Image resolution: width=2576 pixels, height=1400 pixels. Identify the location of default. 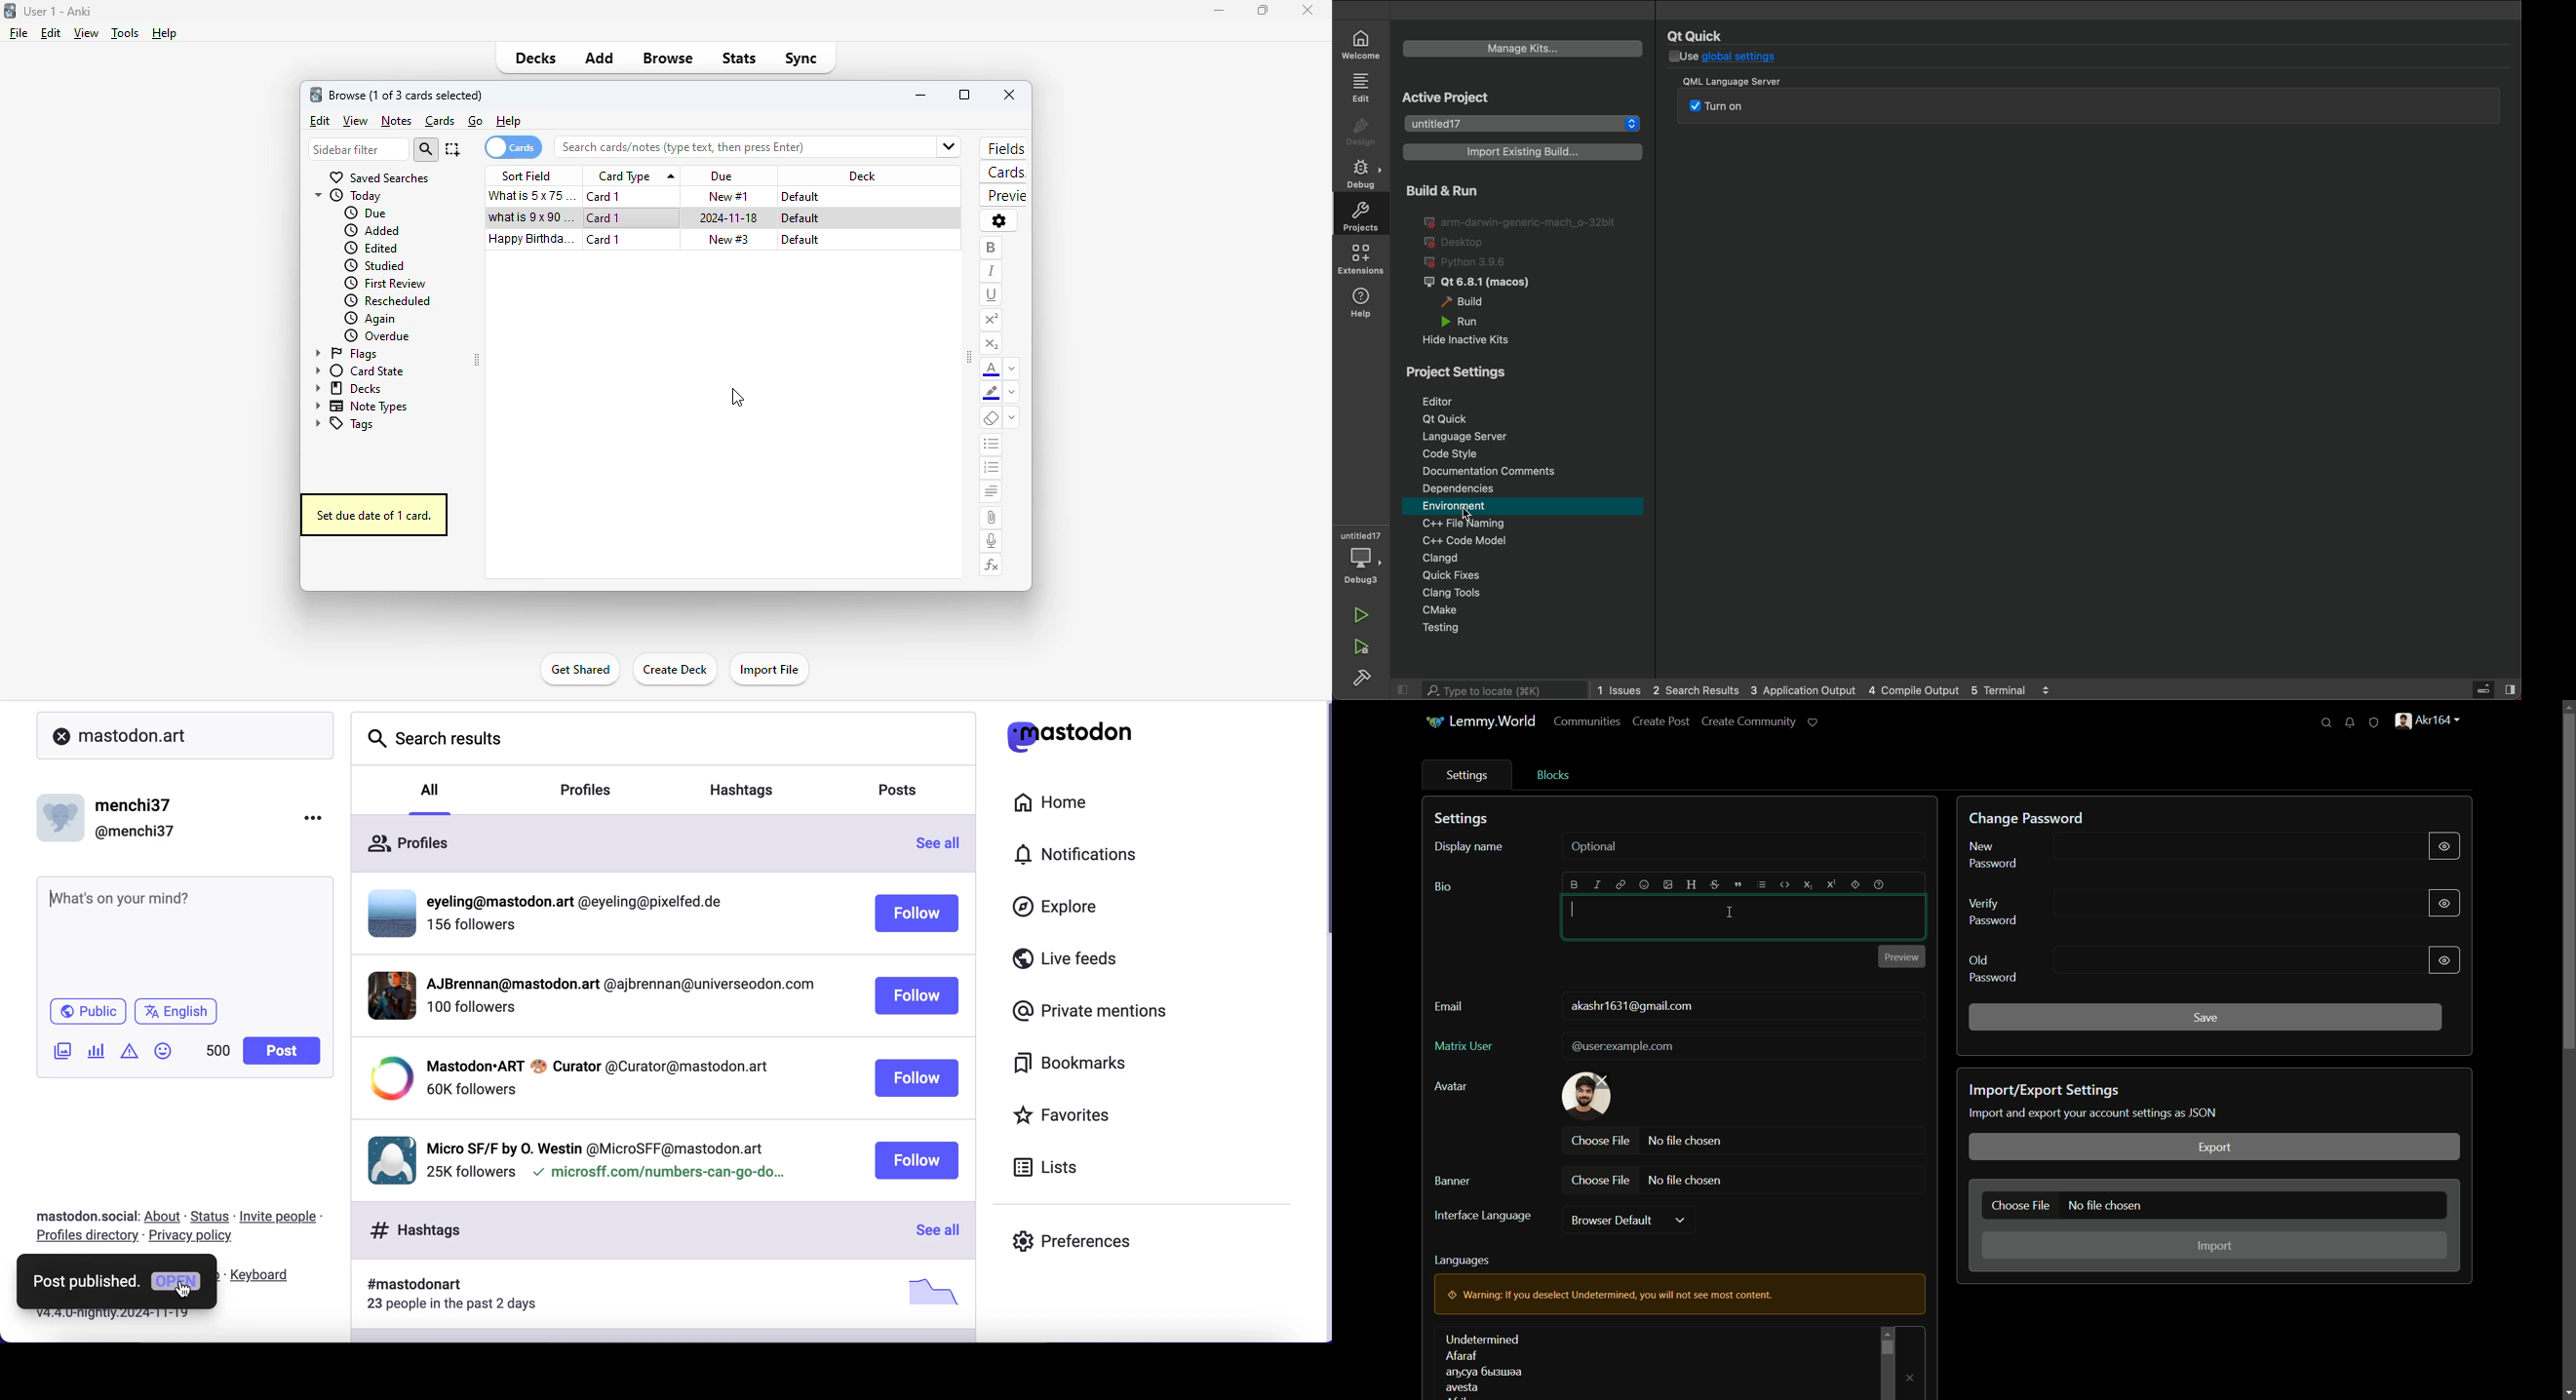
(800, 197).